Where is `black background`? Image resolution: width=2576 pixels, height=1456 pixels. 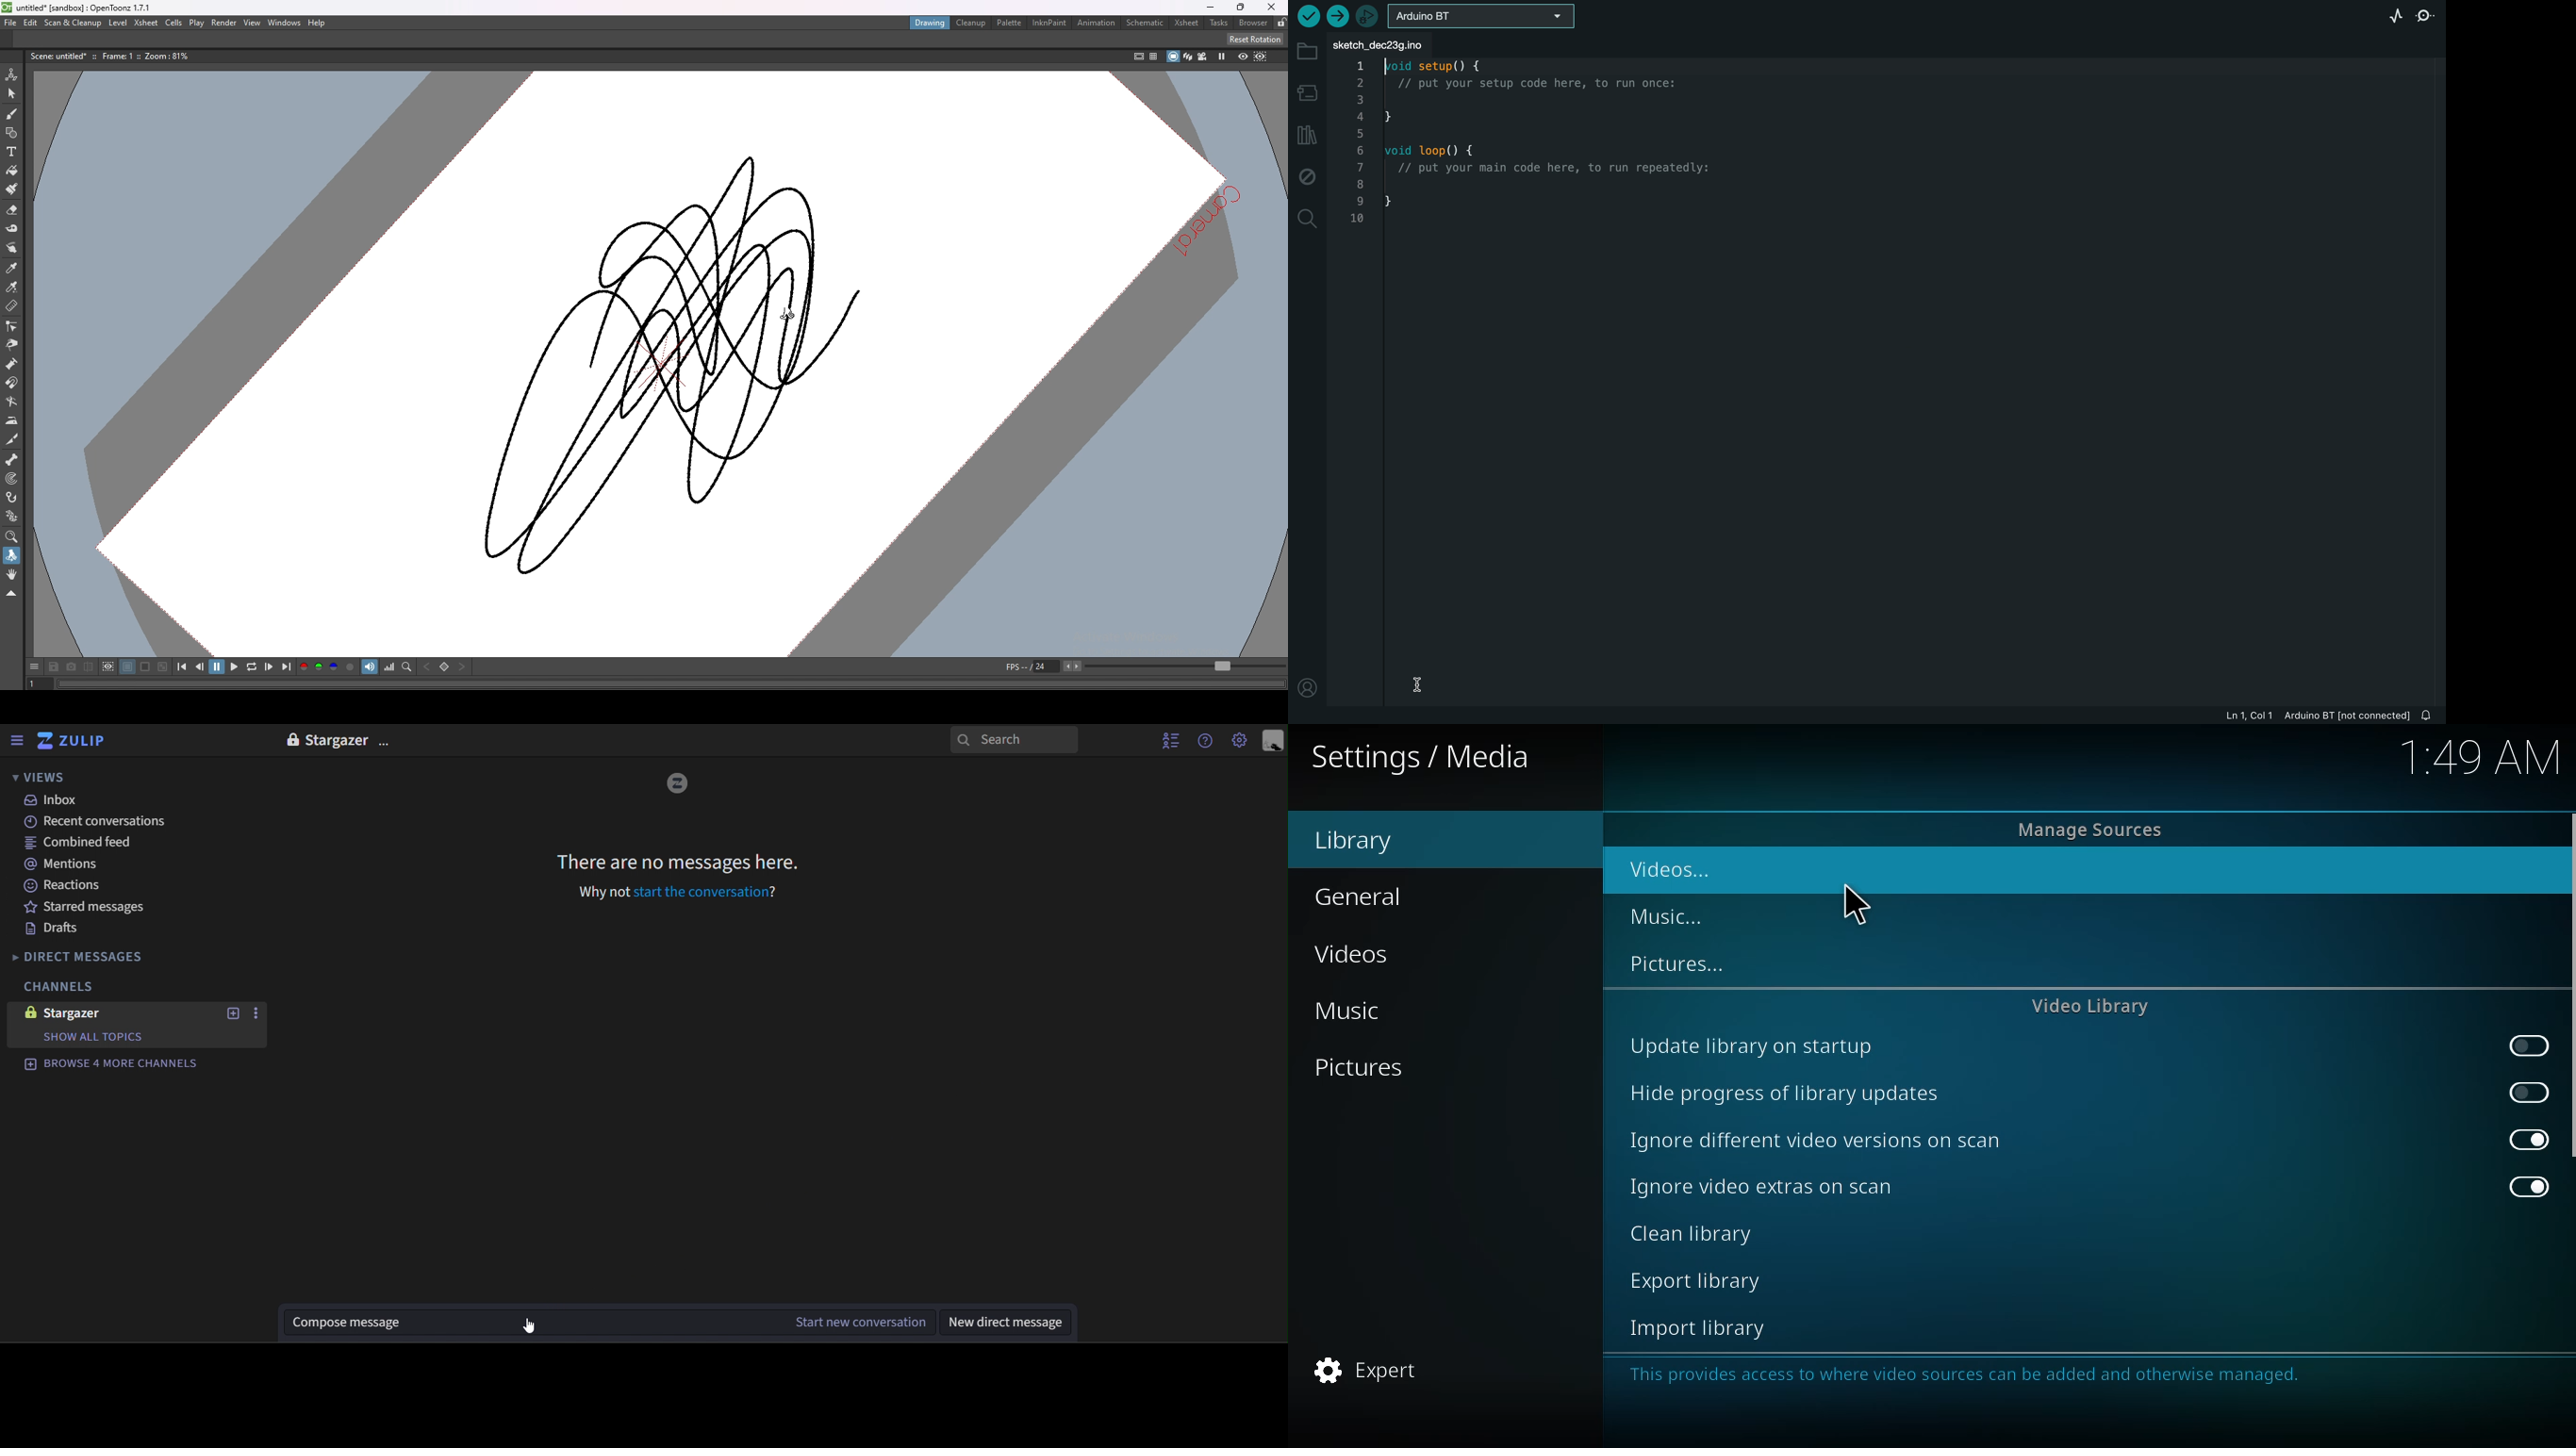 black background is located at coordinates (127, 668).